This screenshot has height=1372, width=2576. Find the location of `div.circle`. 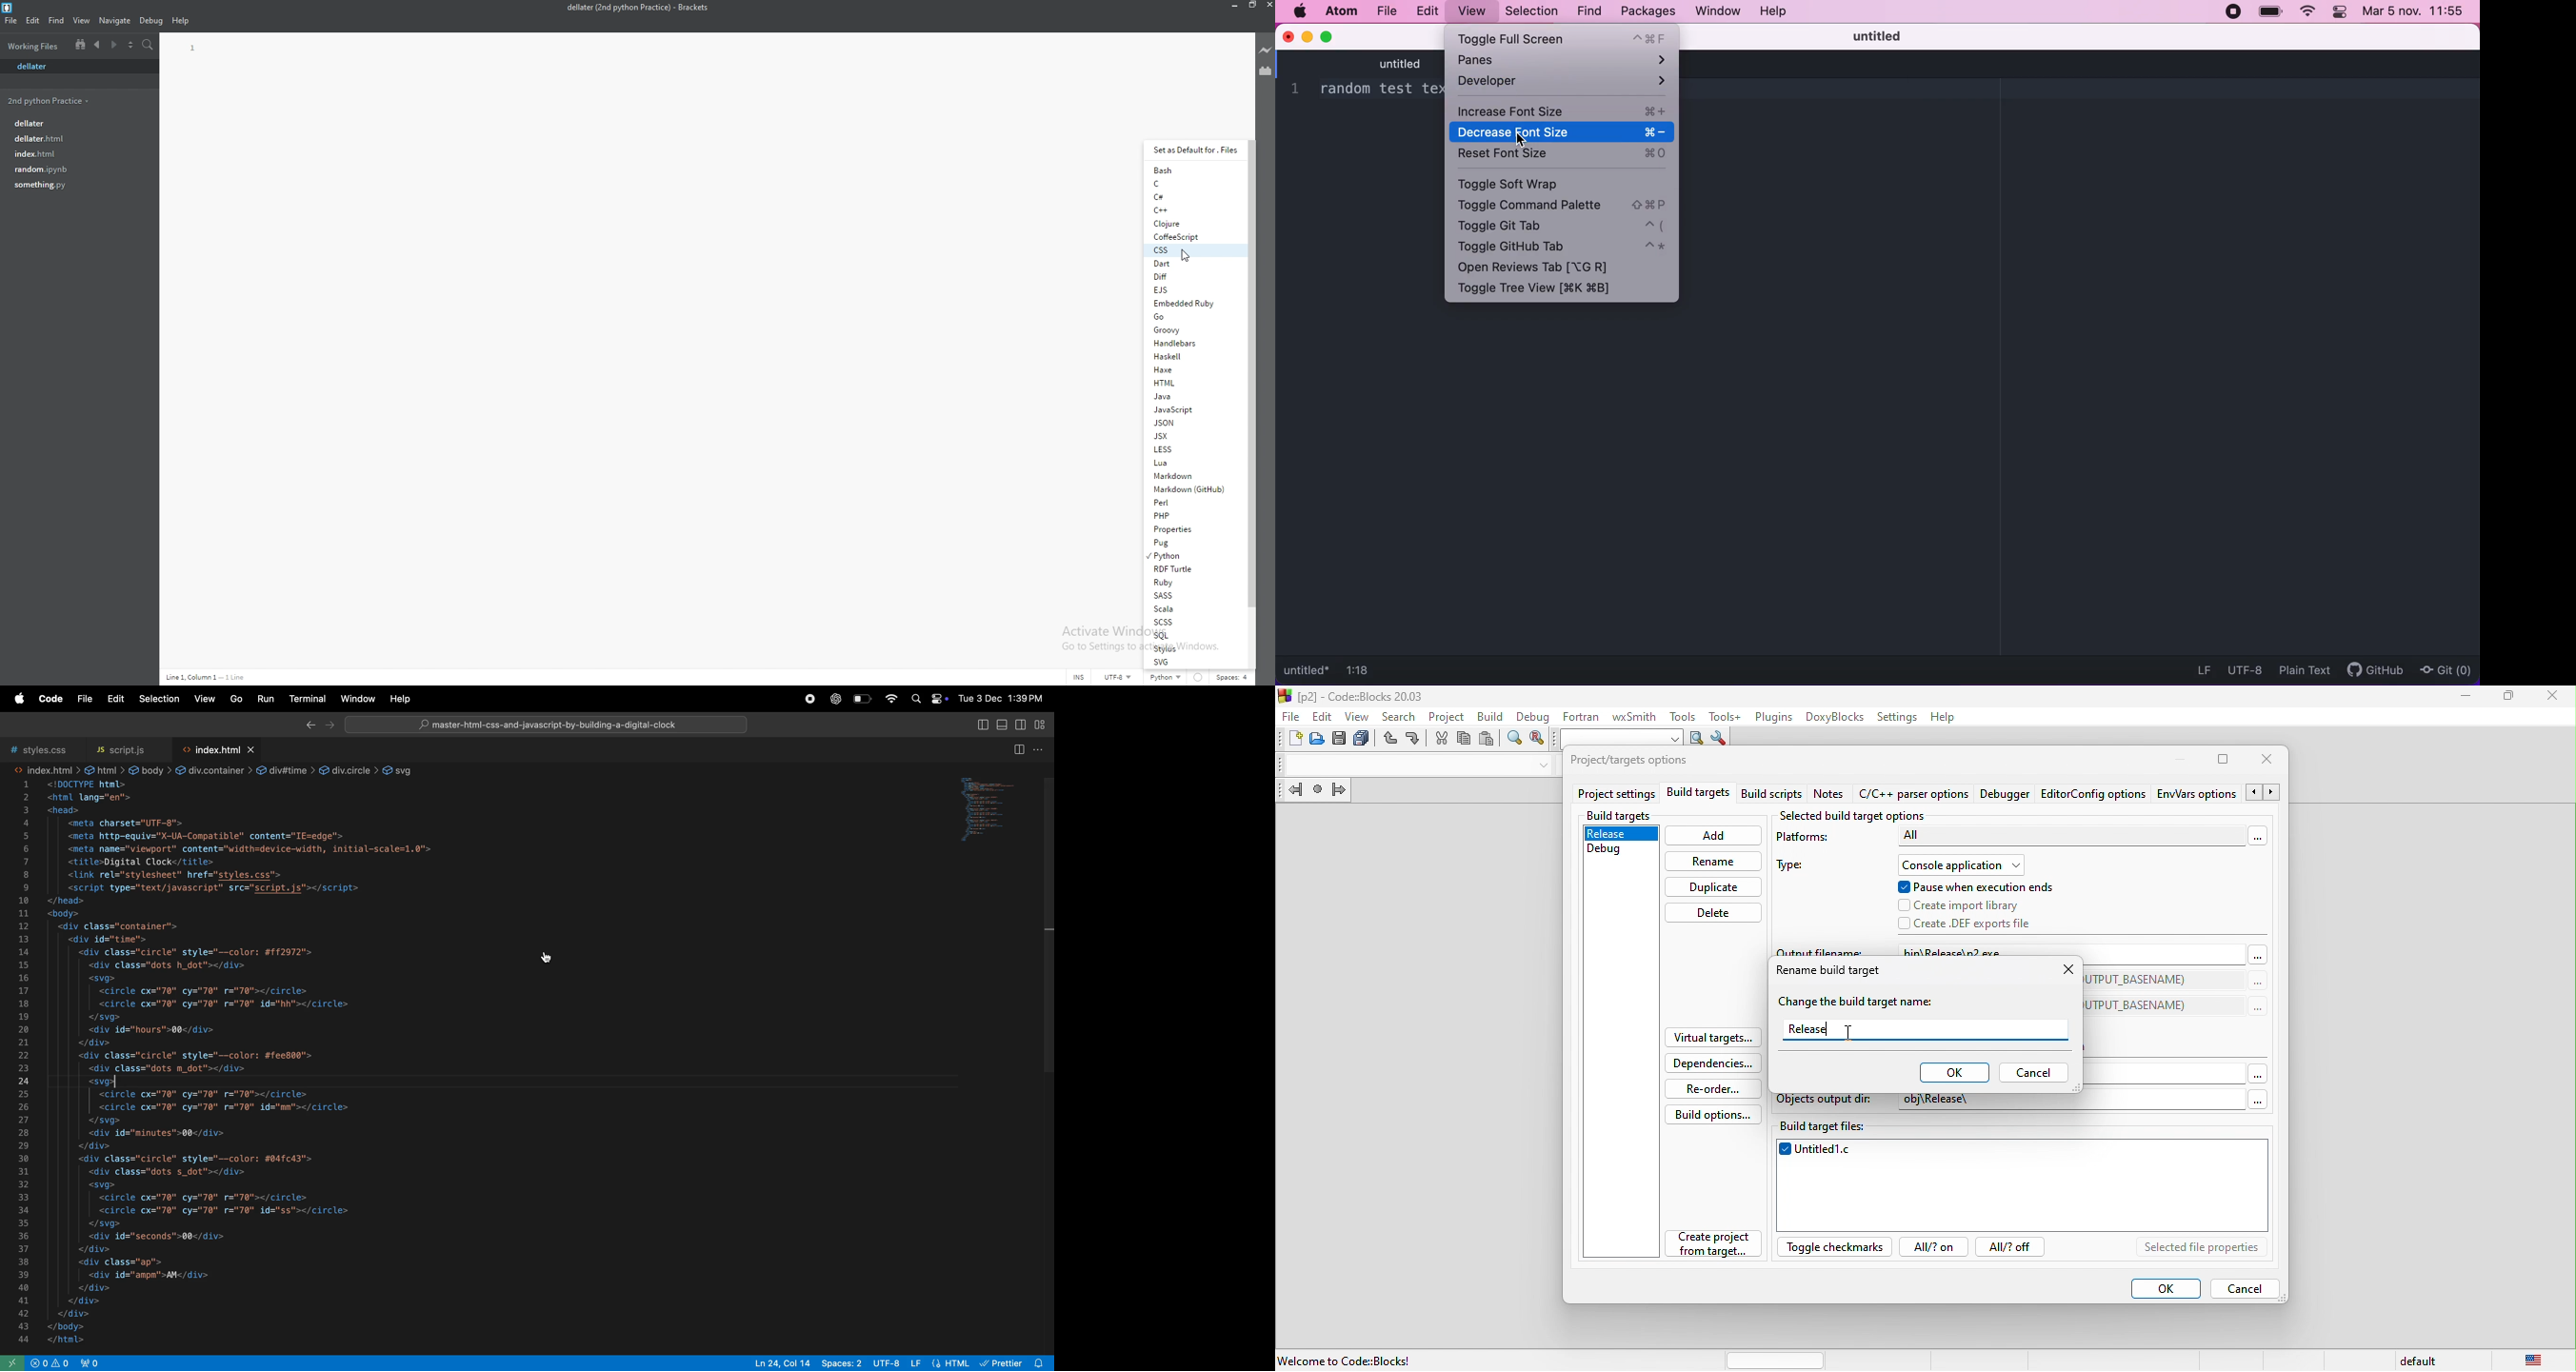

div.circle is located at coordinates (346, 769).